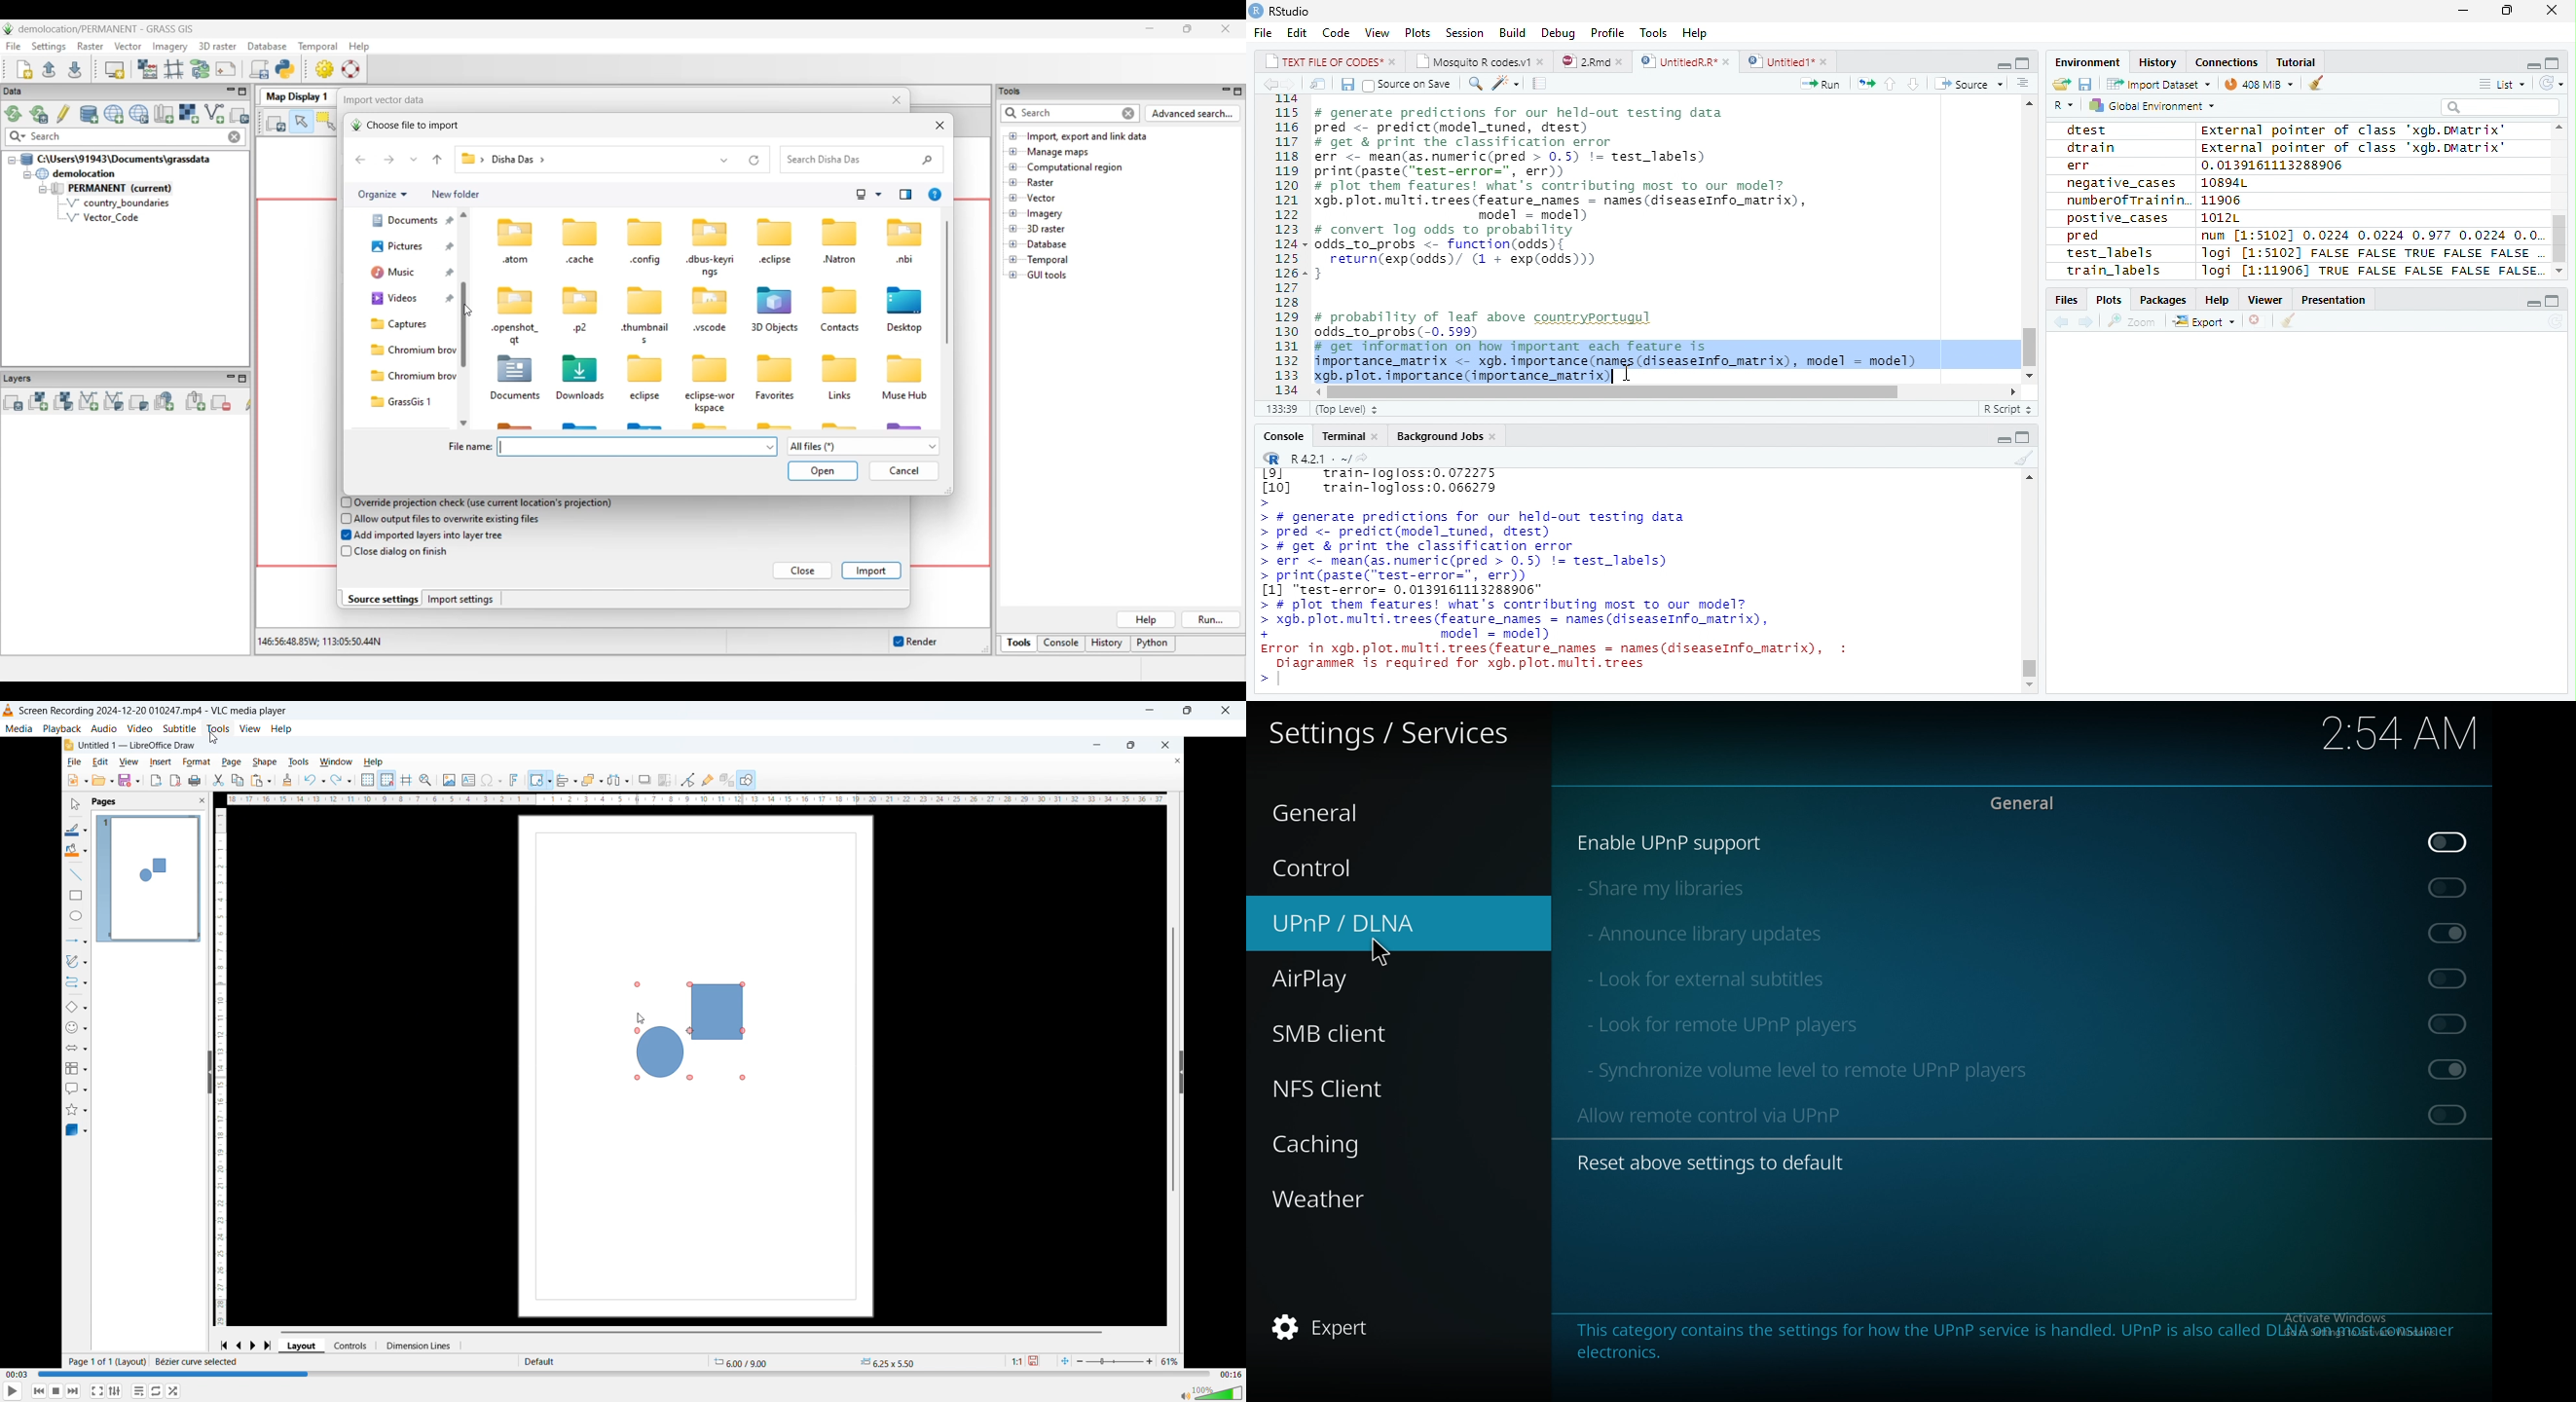  Describe the element at coordinates (1447, 435) in the screenshot. I see `Background Jobs` at that location.